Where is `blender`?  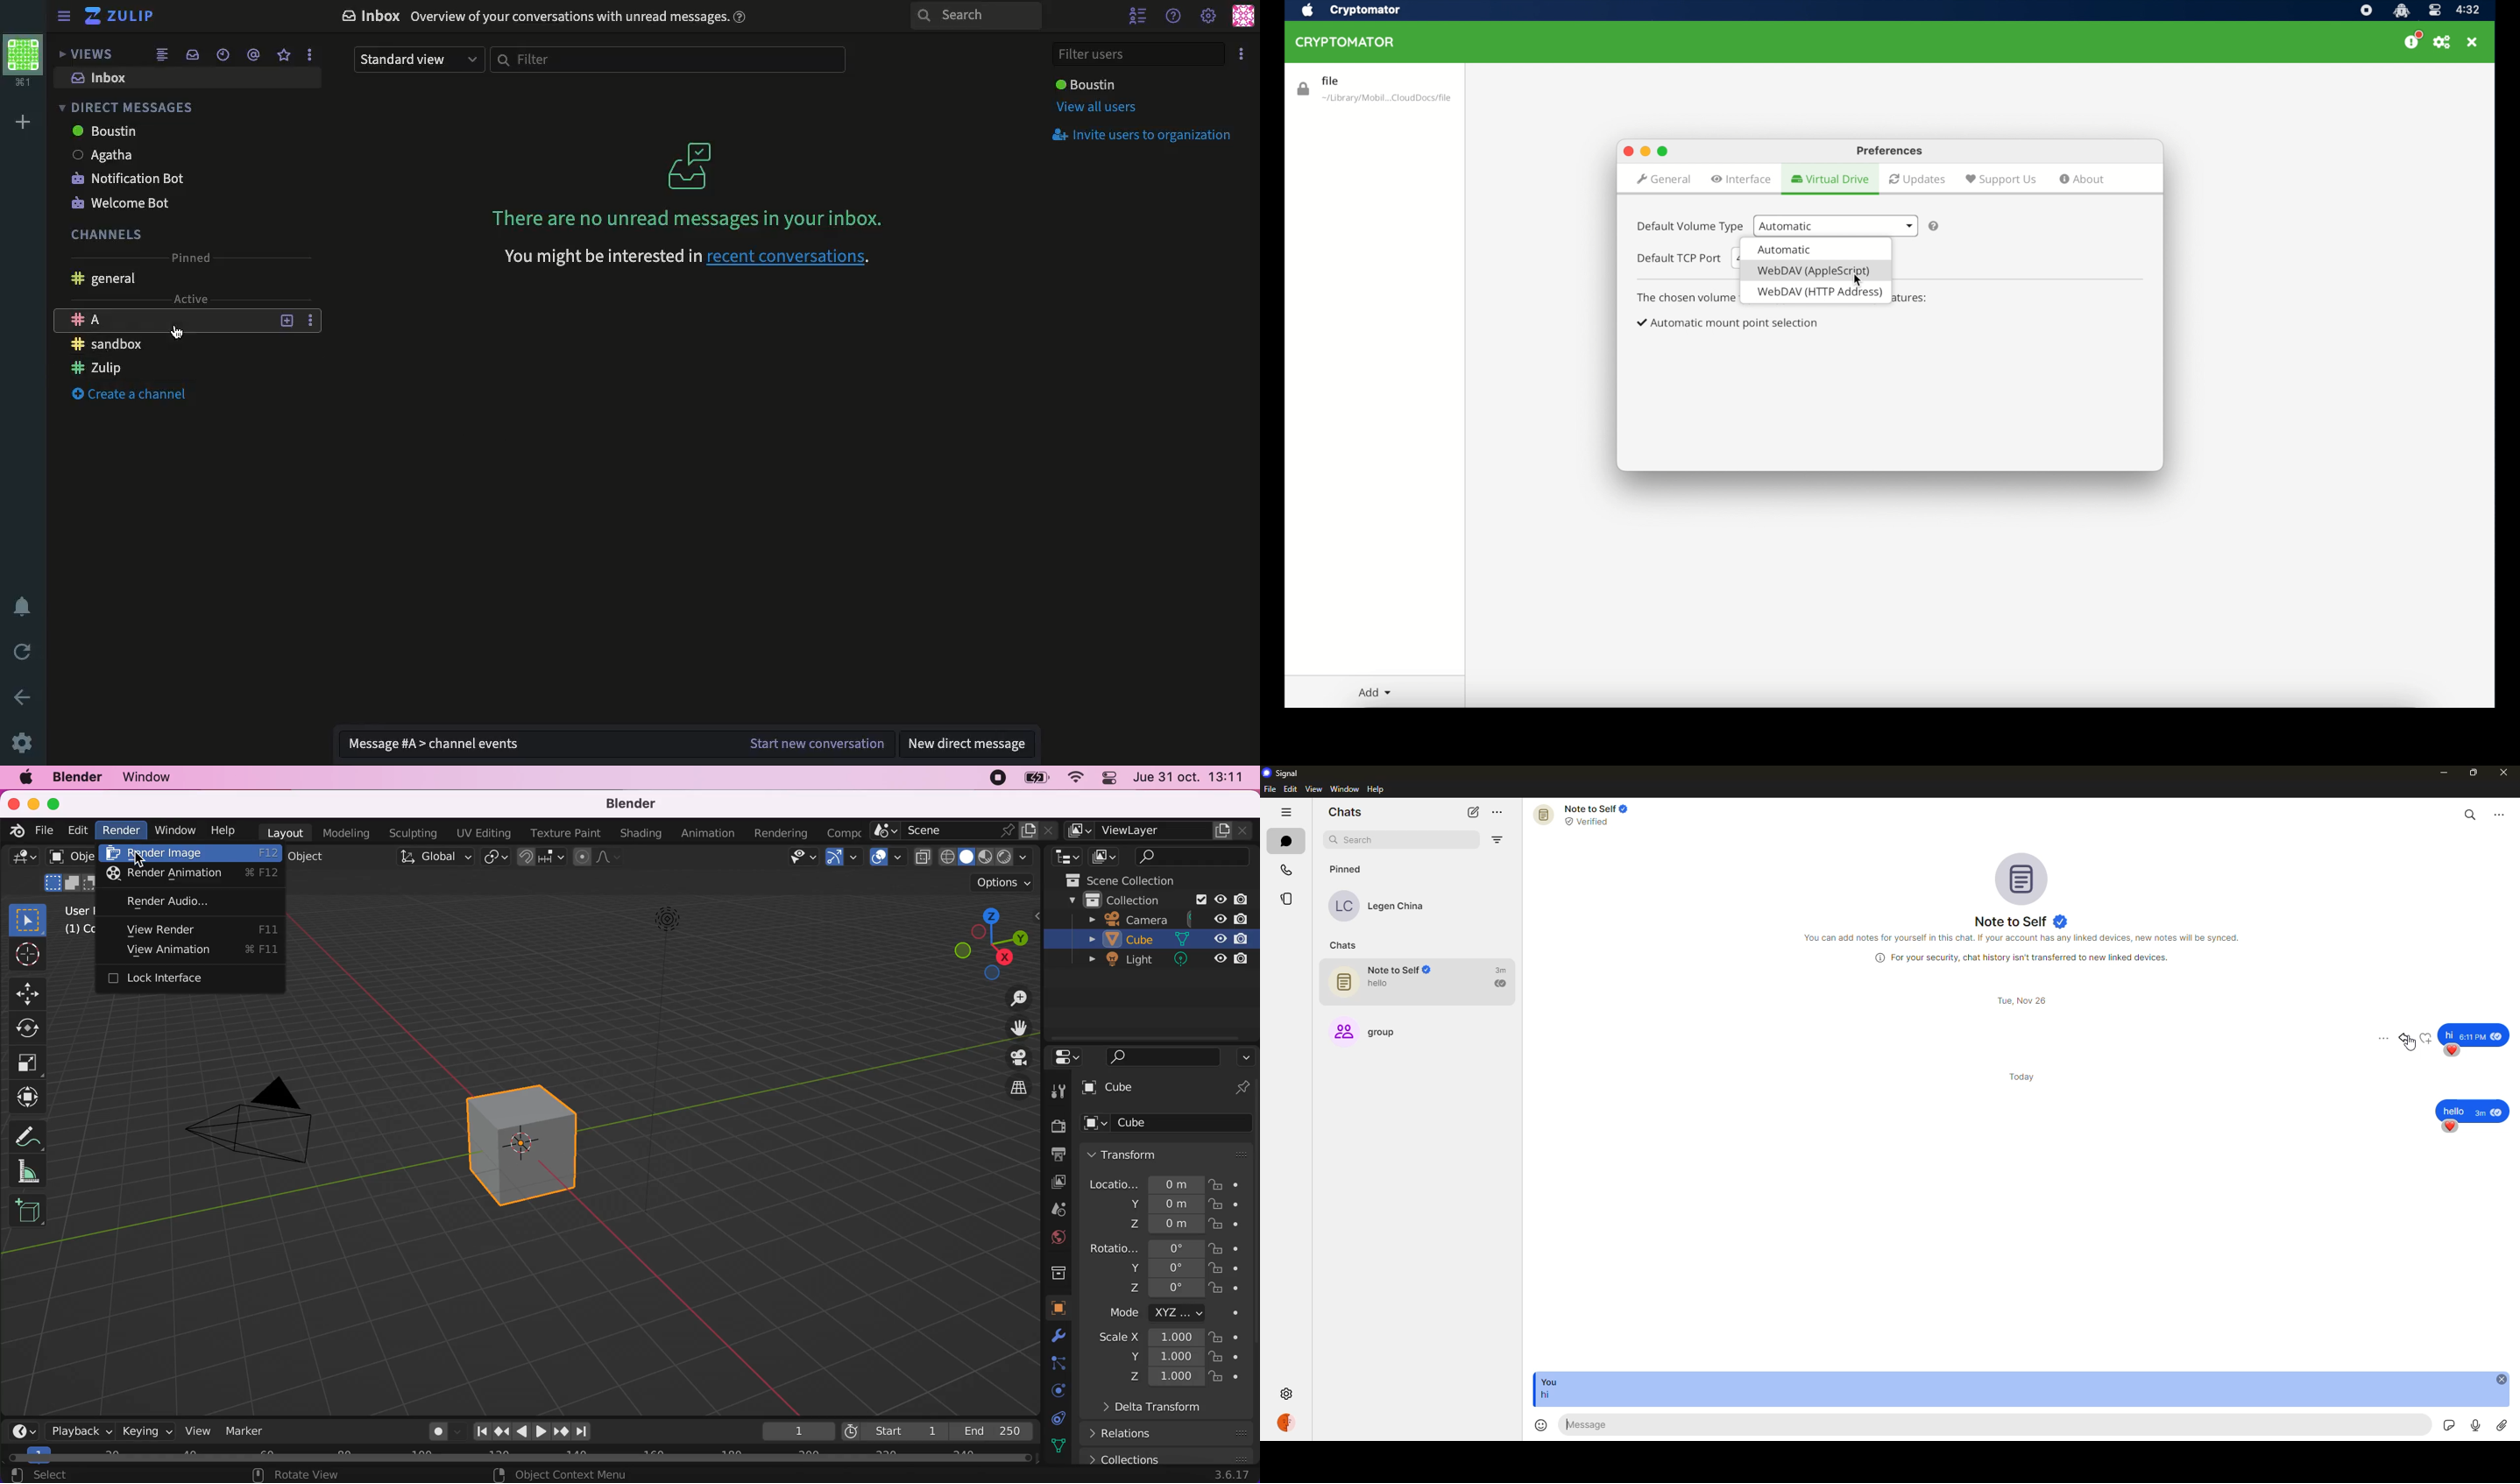
blender is located at coordinates (637, 801).